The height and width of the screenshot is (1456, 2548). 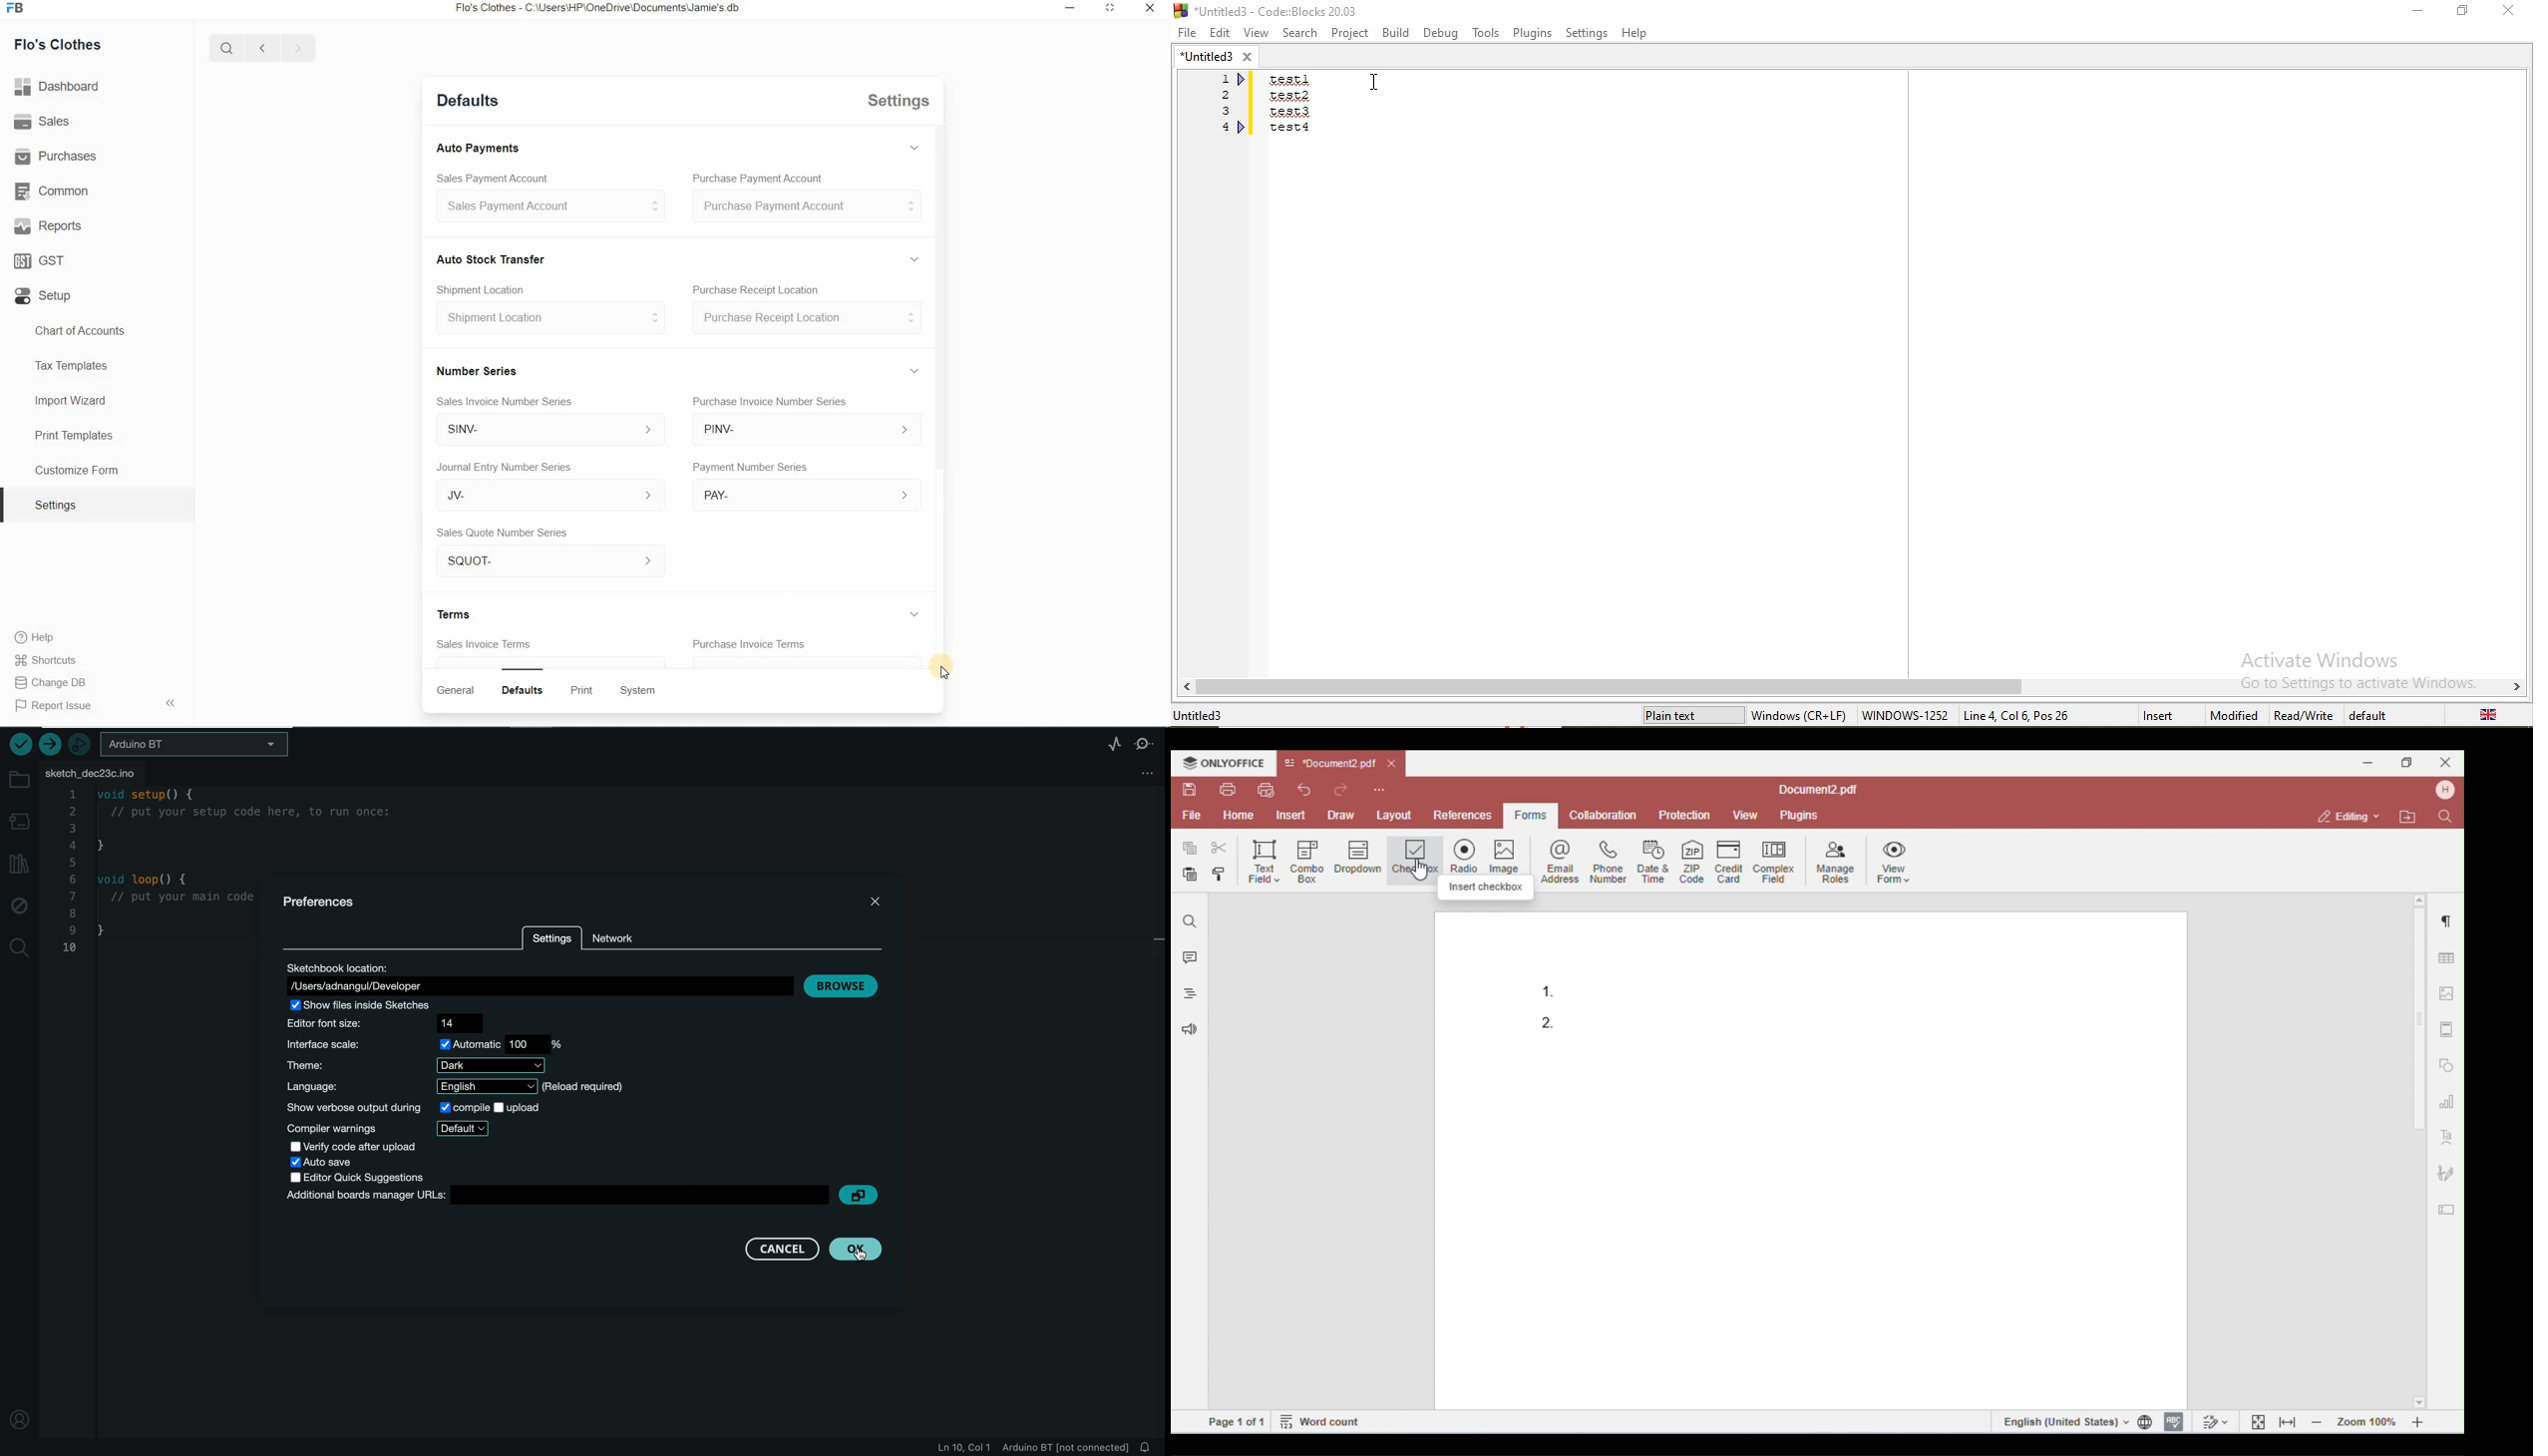 I want to click on Flo's Clothes, so click(x=59, y=43).